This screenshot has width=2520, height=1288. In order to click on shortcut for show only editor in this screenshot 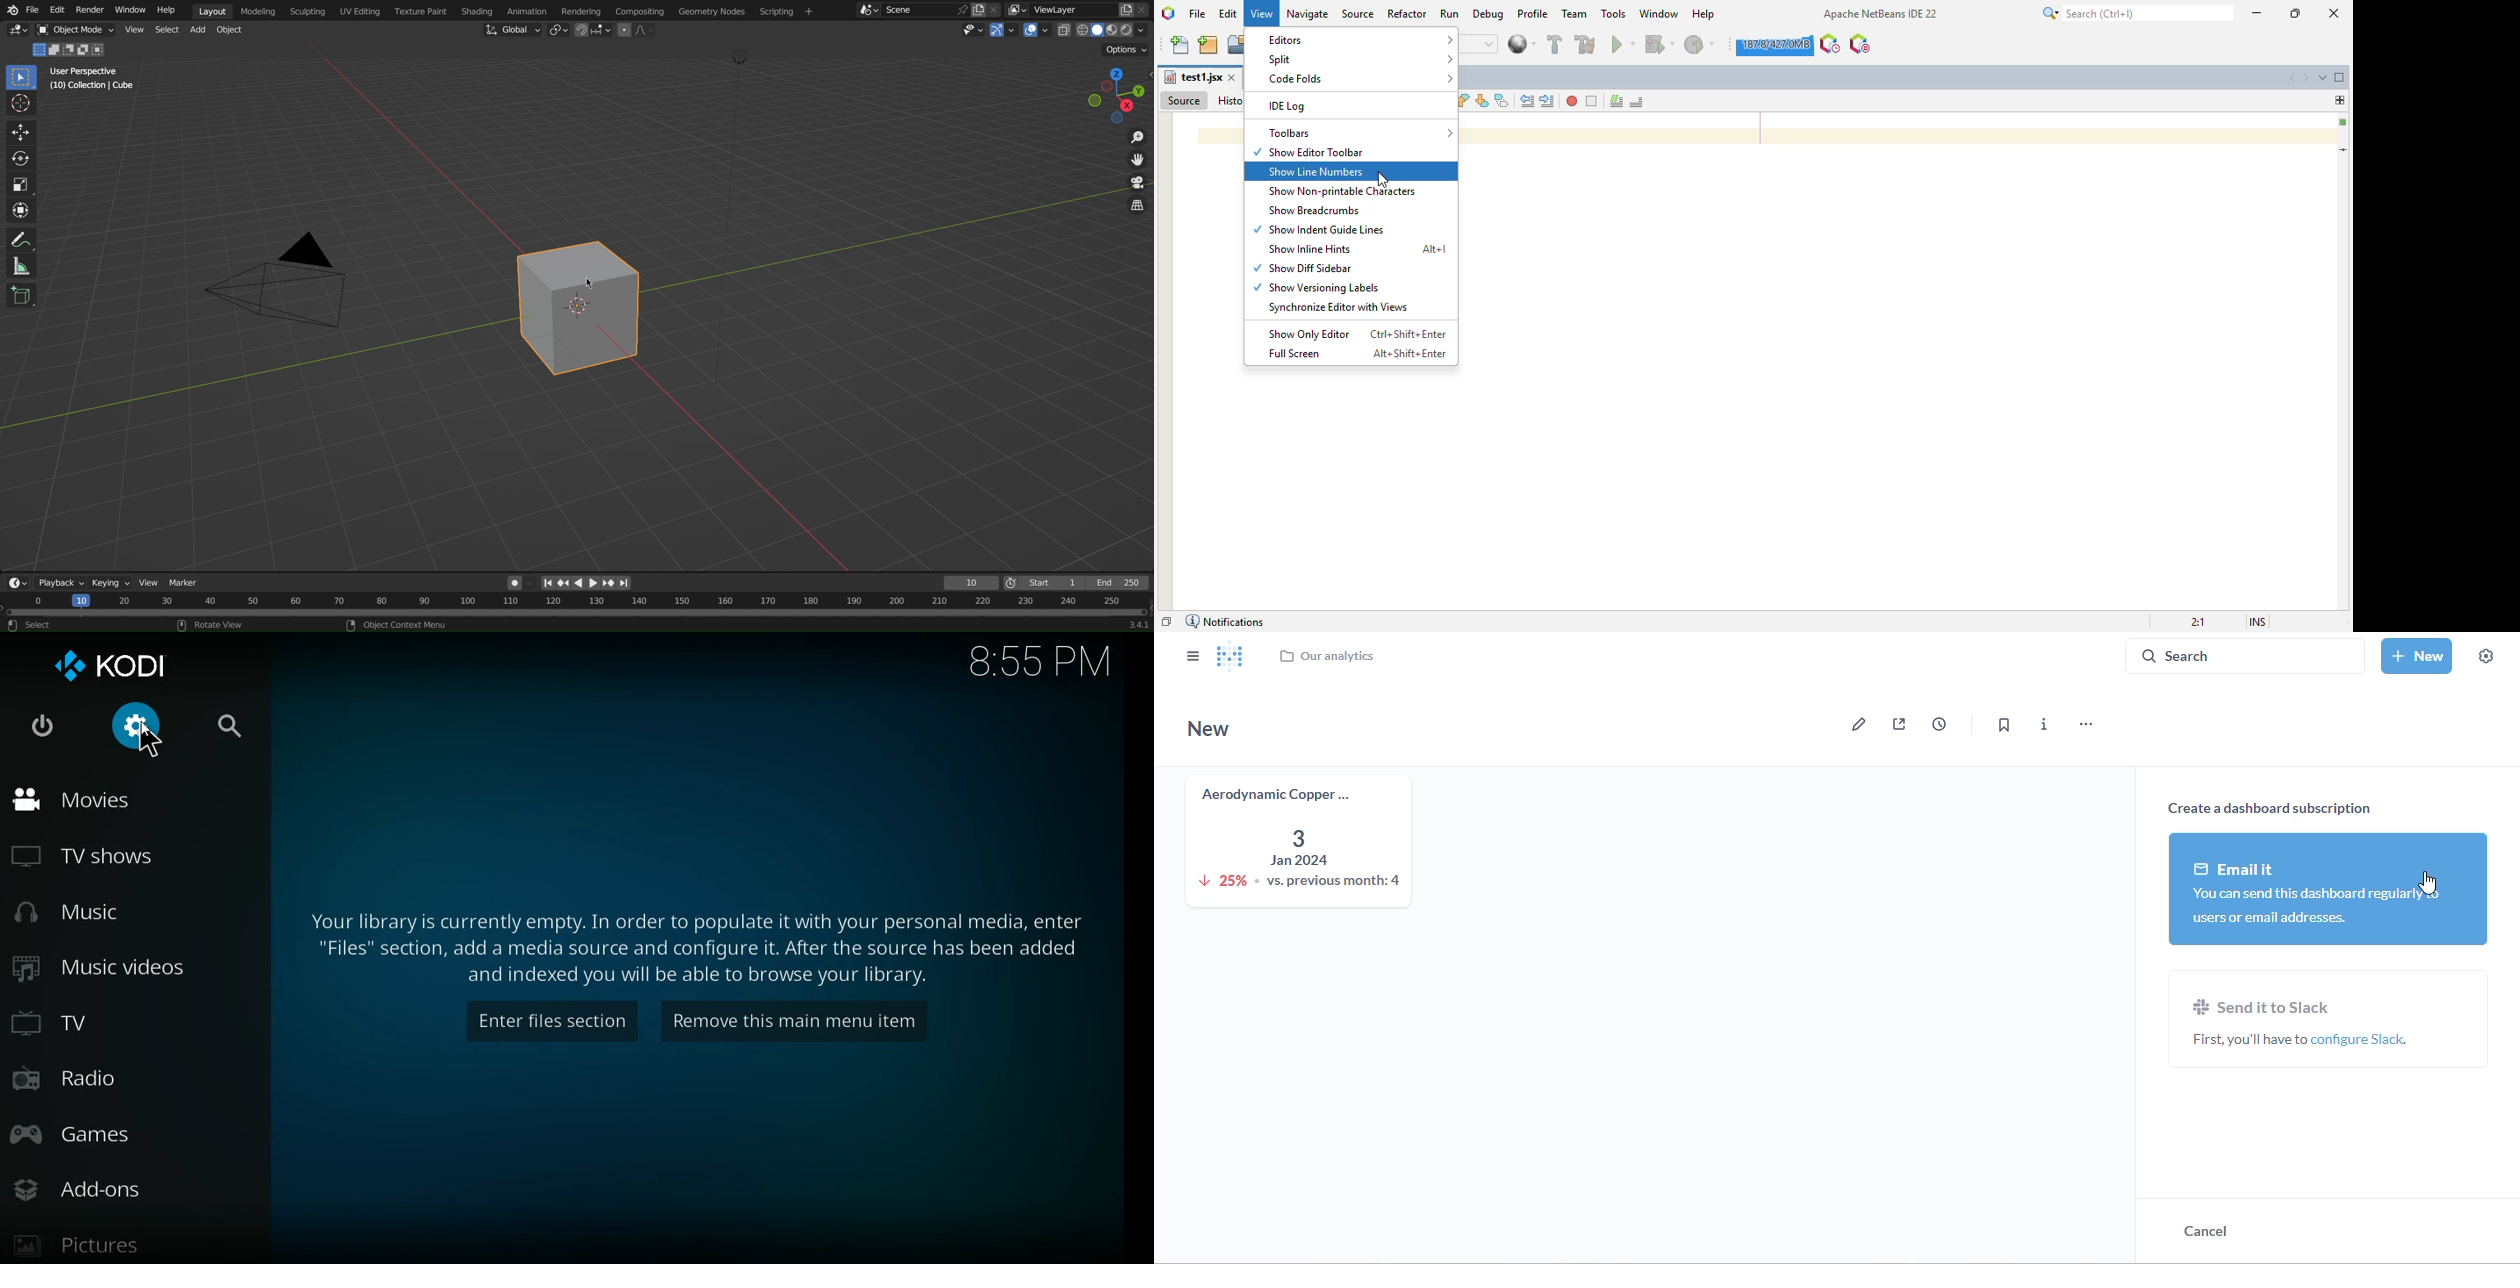, I will do `click(1408, 334)`.